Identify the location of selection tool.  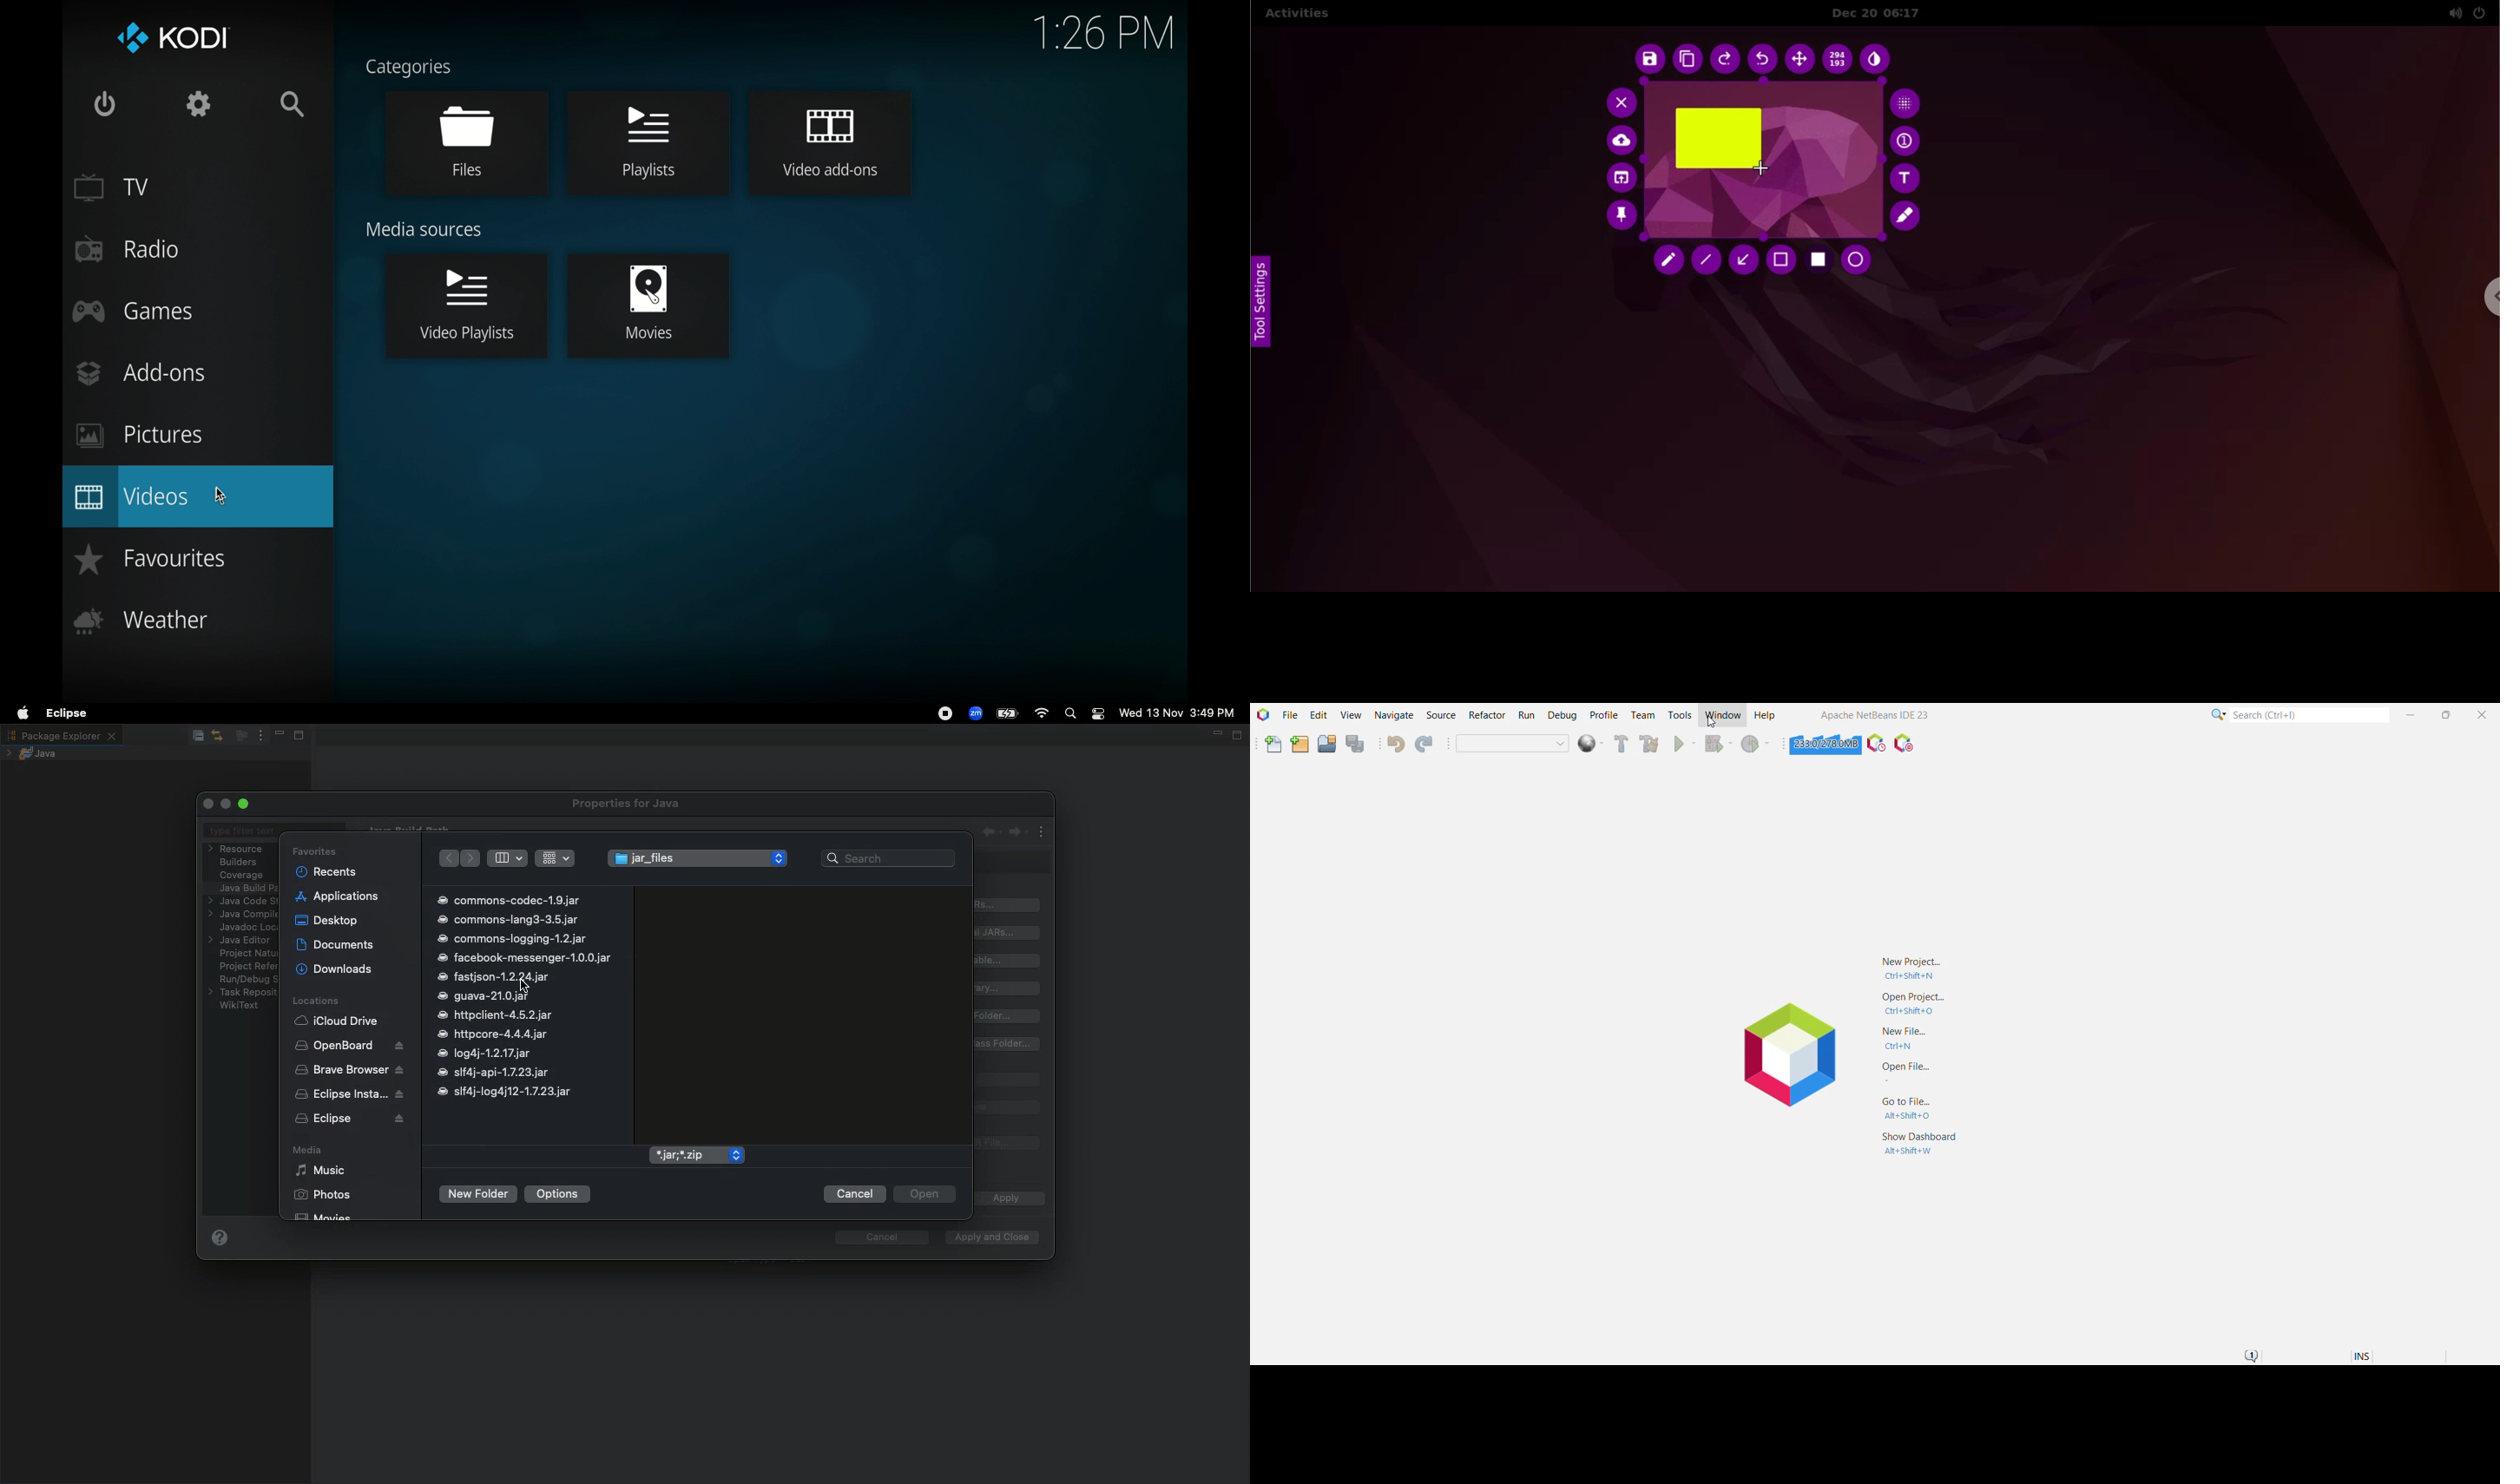
(1782, 261).